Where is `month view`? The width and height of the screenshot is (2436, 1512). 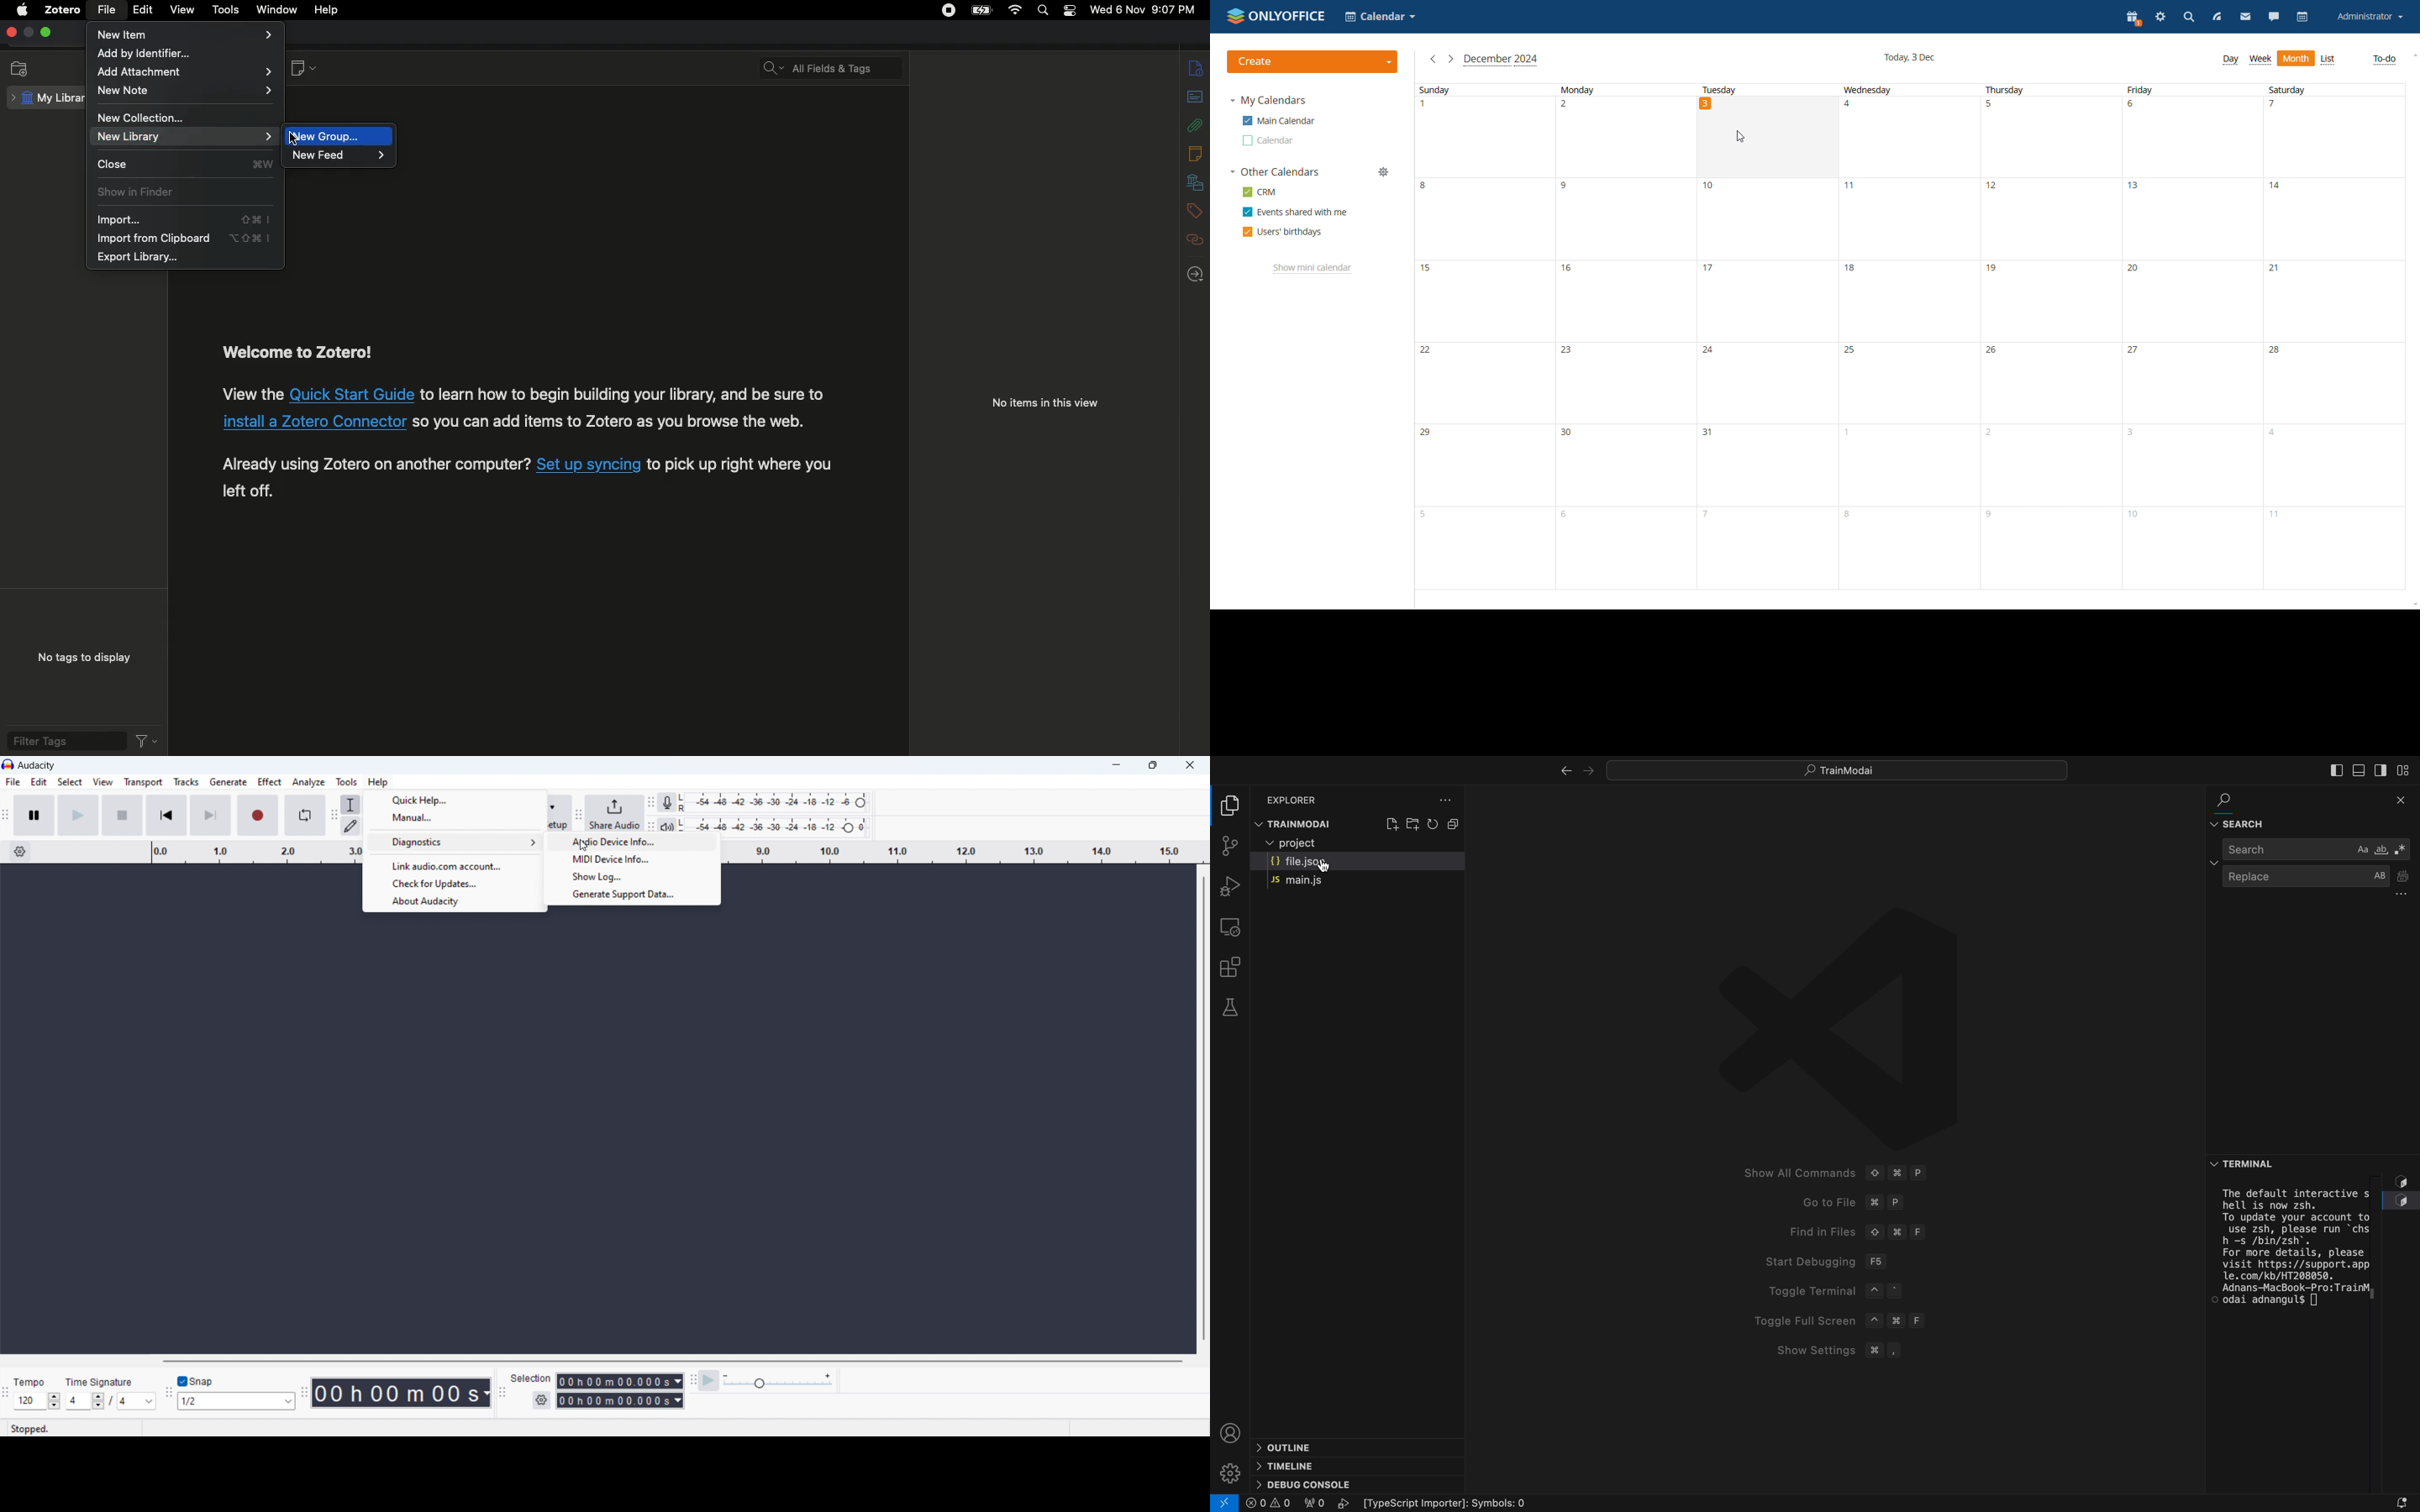
month view is located at coordinates (2296, 59).